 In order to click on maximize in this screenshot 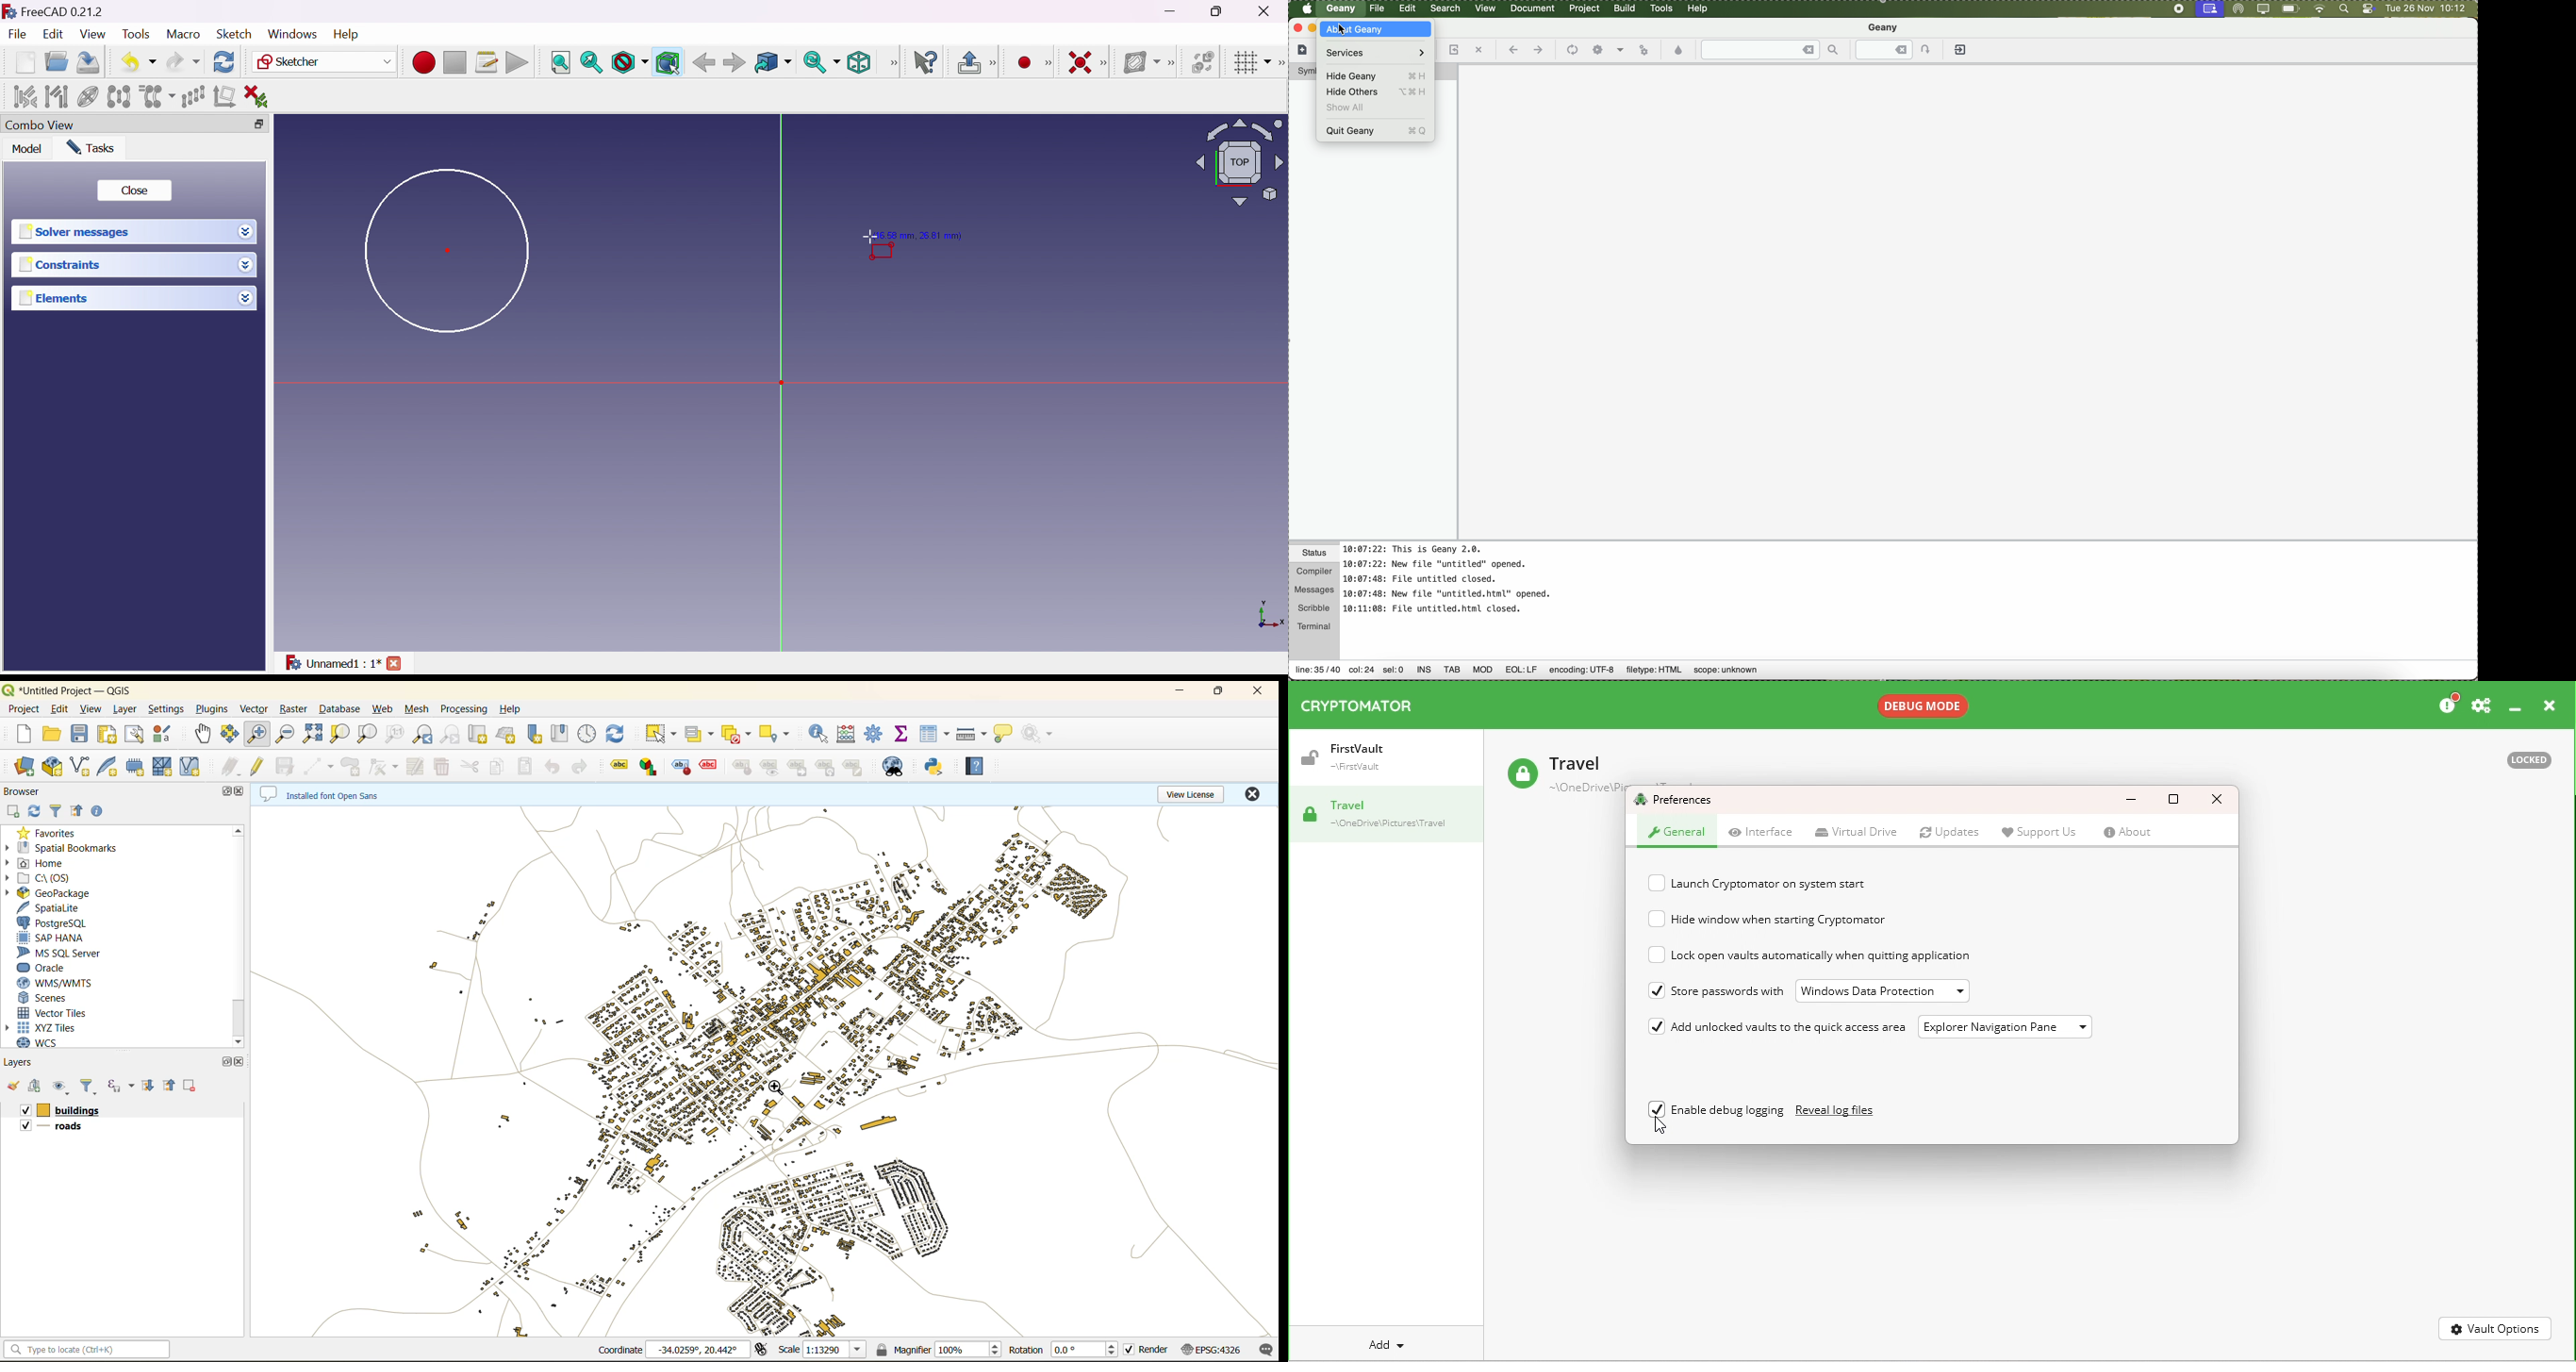, I will do `click(225, 1061)`.